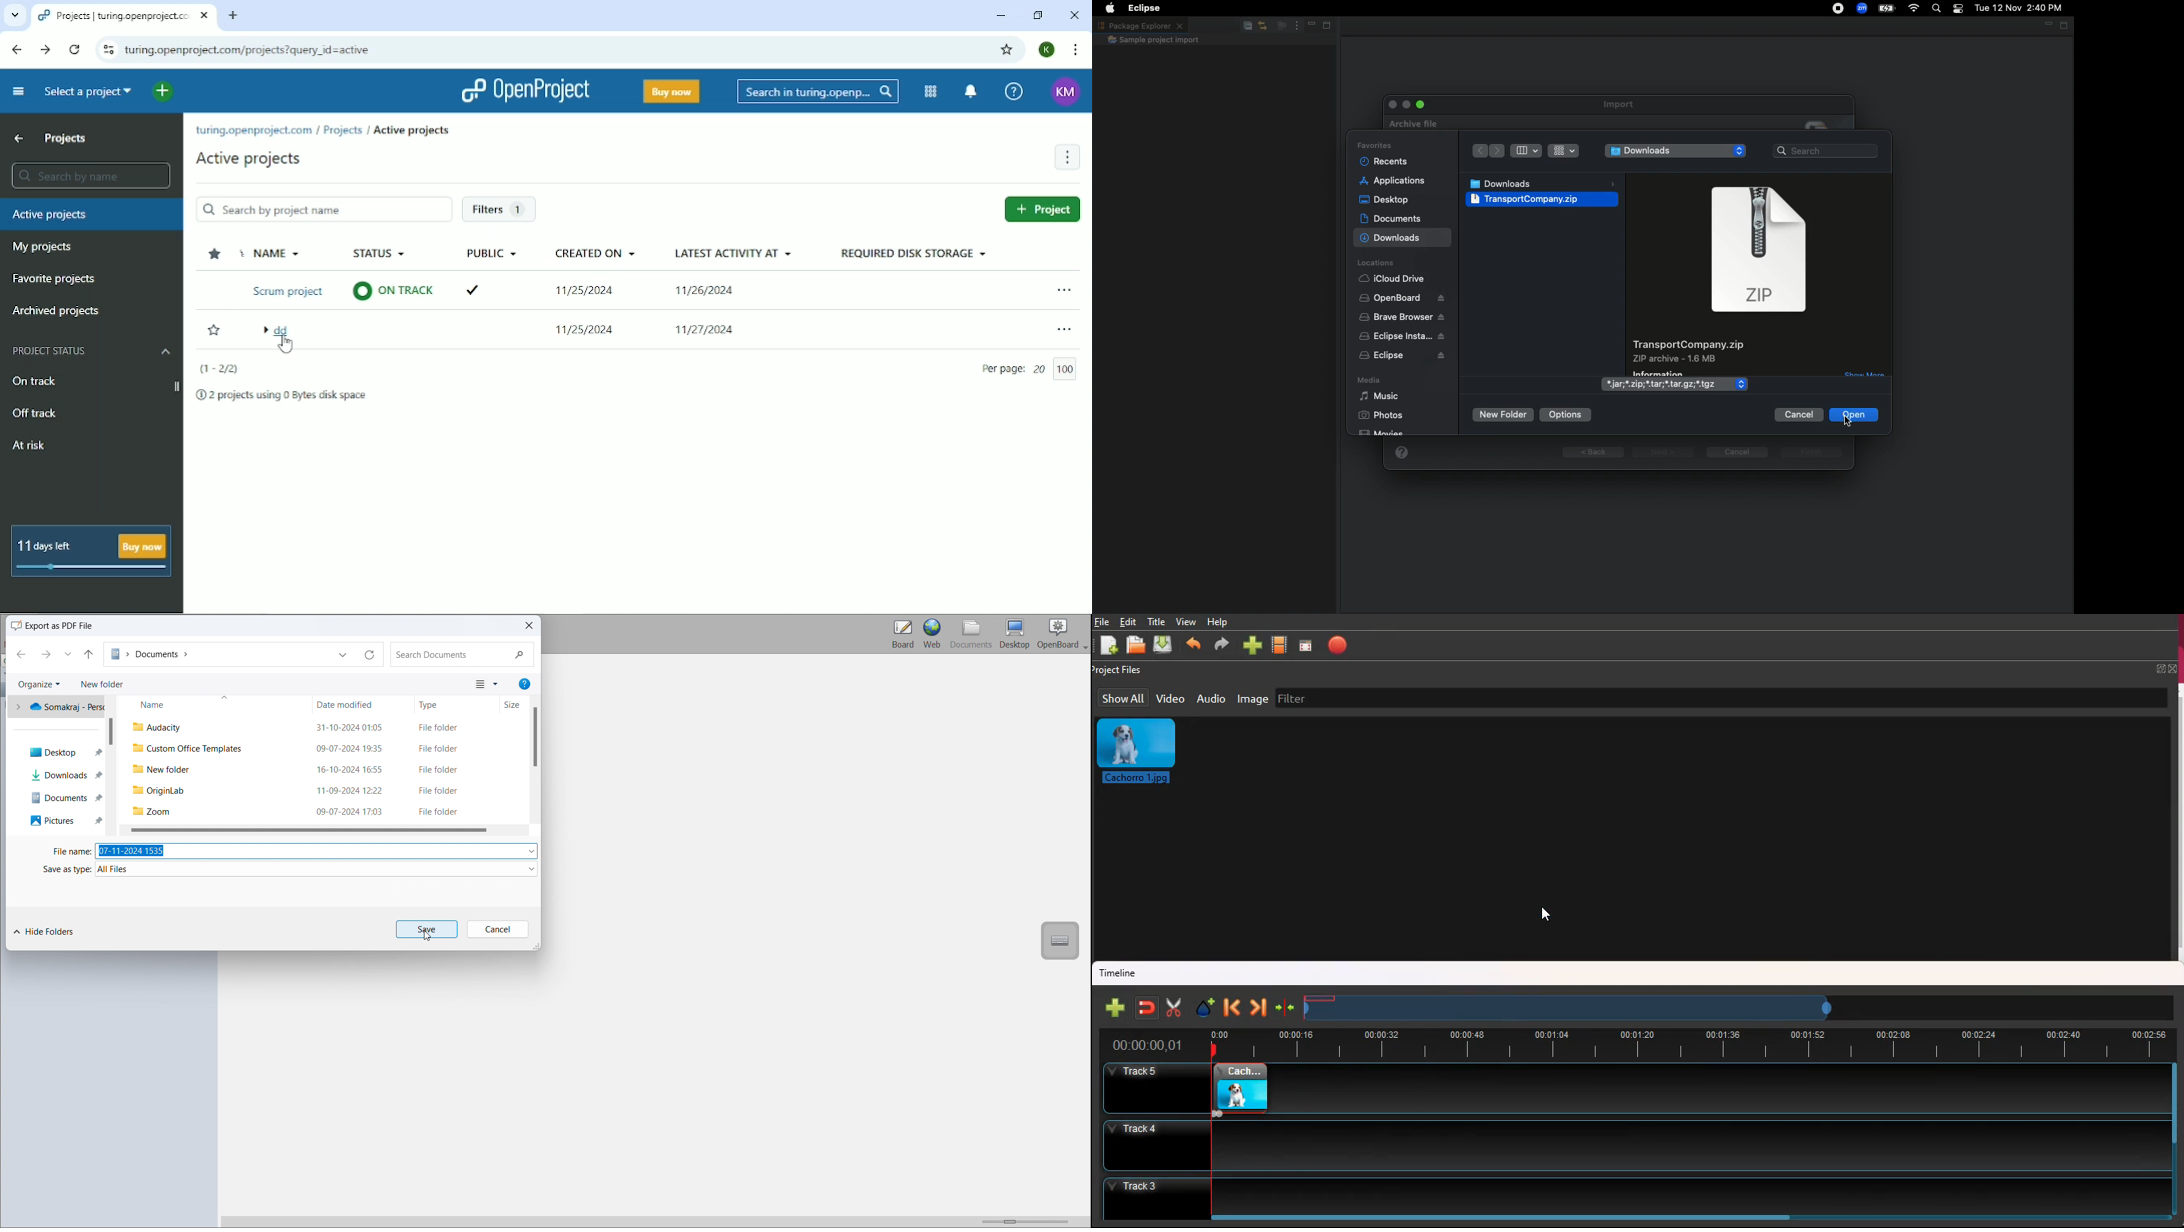 The height and width of the screenshot is (1232, 2184). I want to click on New folder, so click(1503, 416).